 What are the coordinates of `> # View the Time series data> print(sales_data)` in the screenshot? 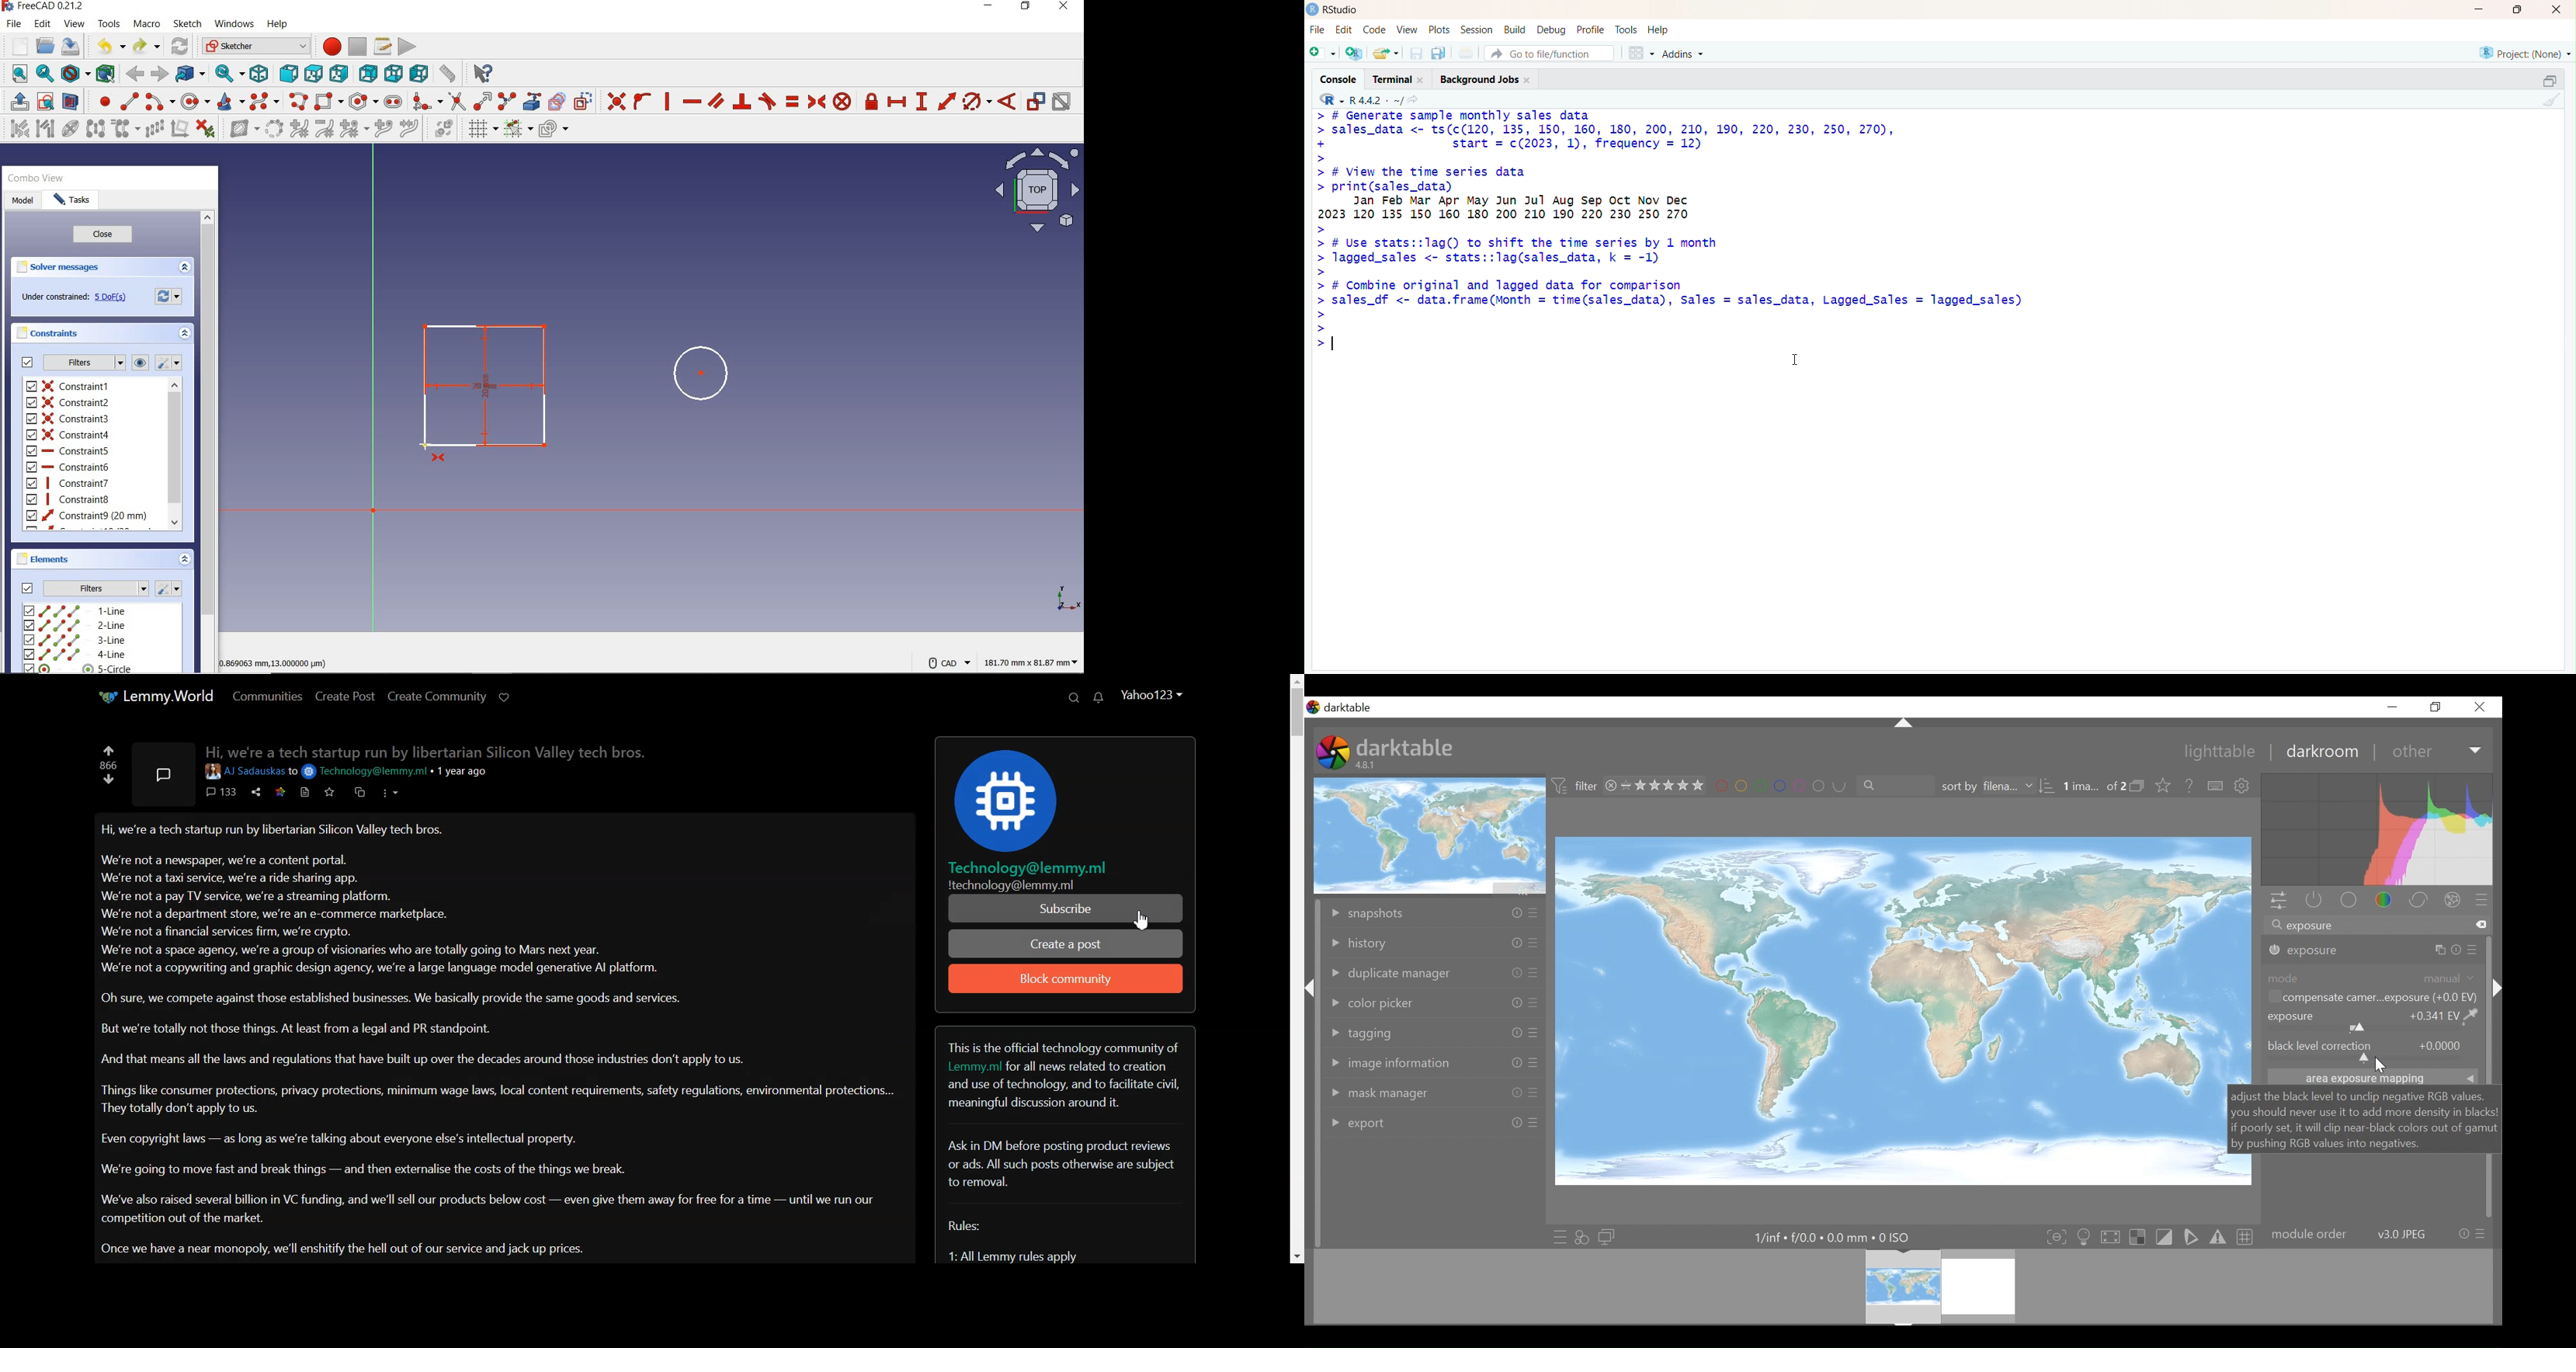 It's located at (1553, 180).